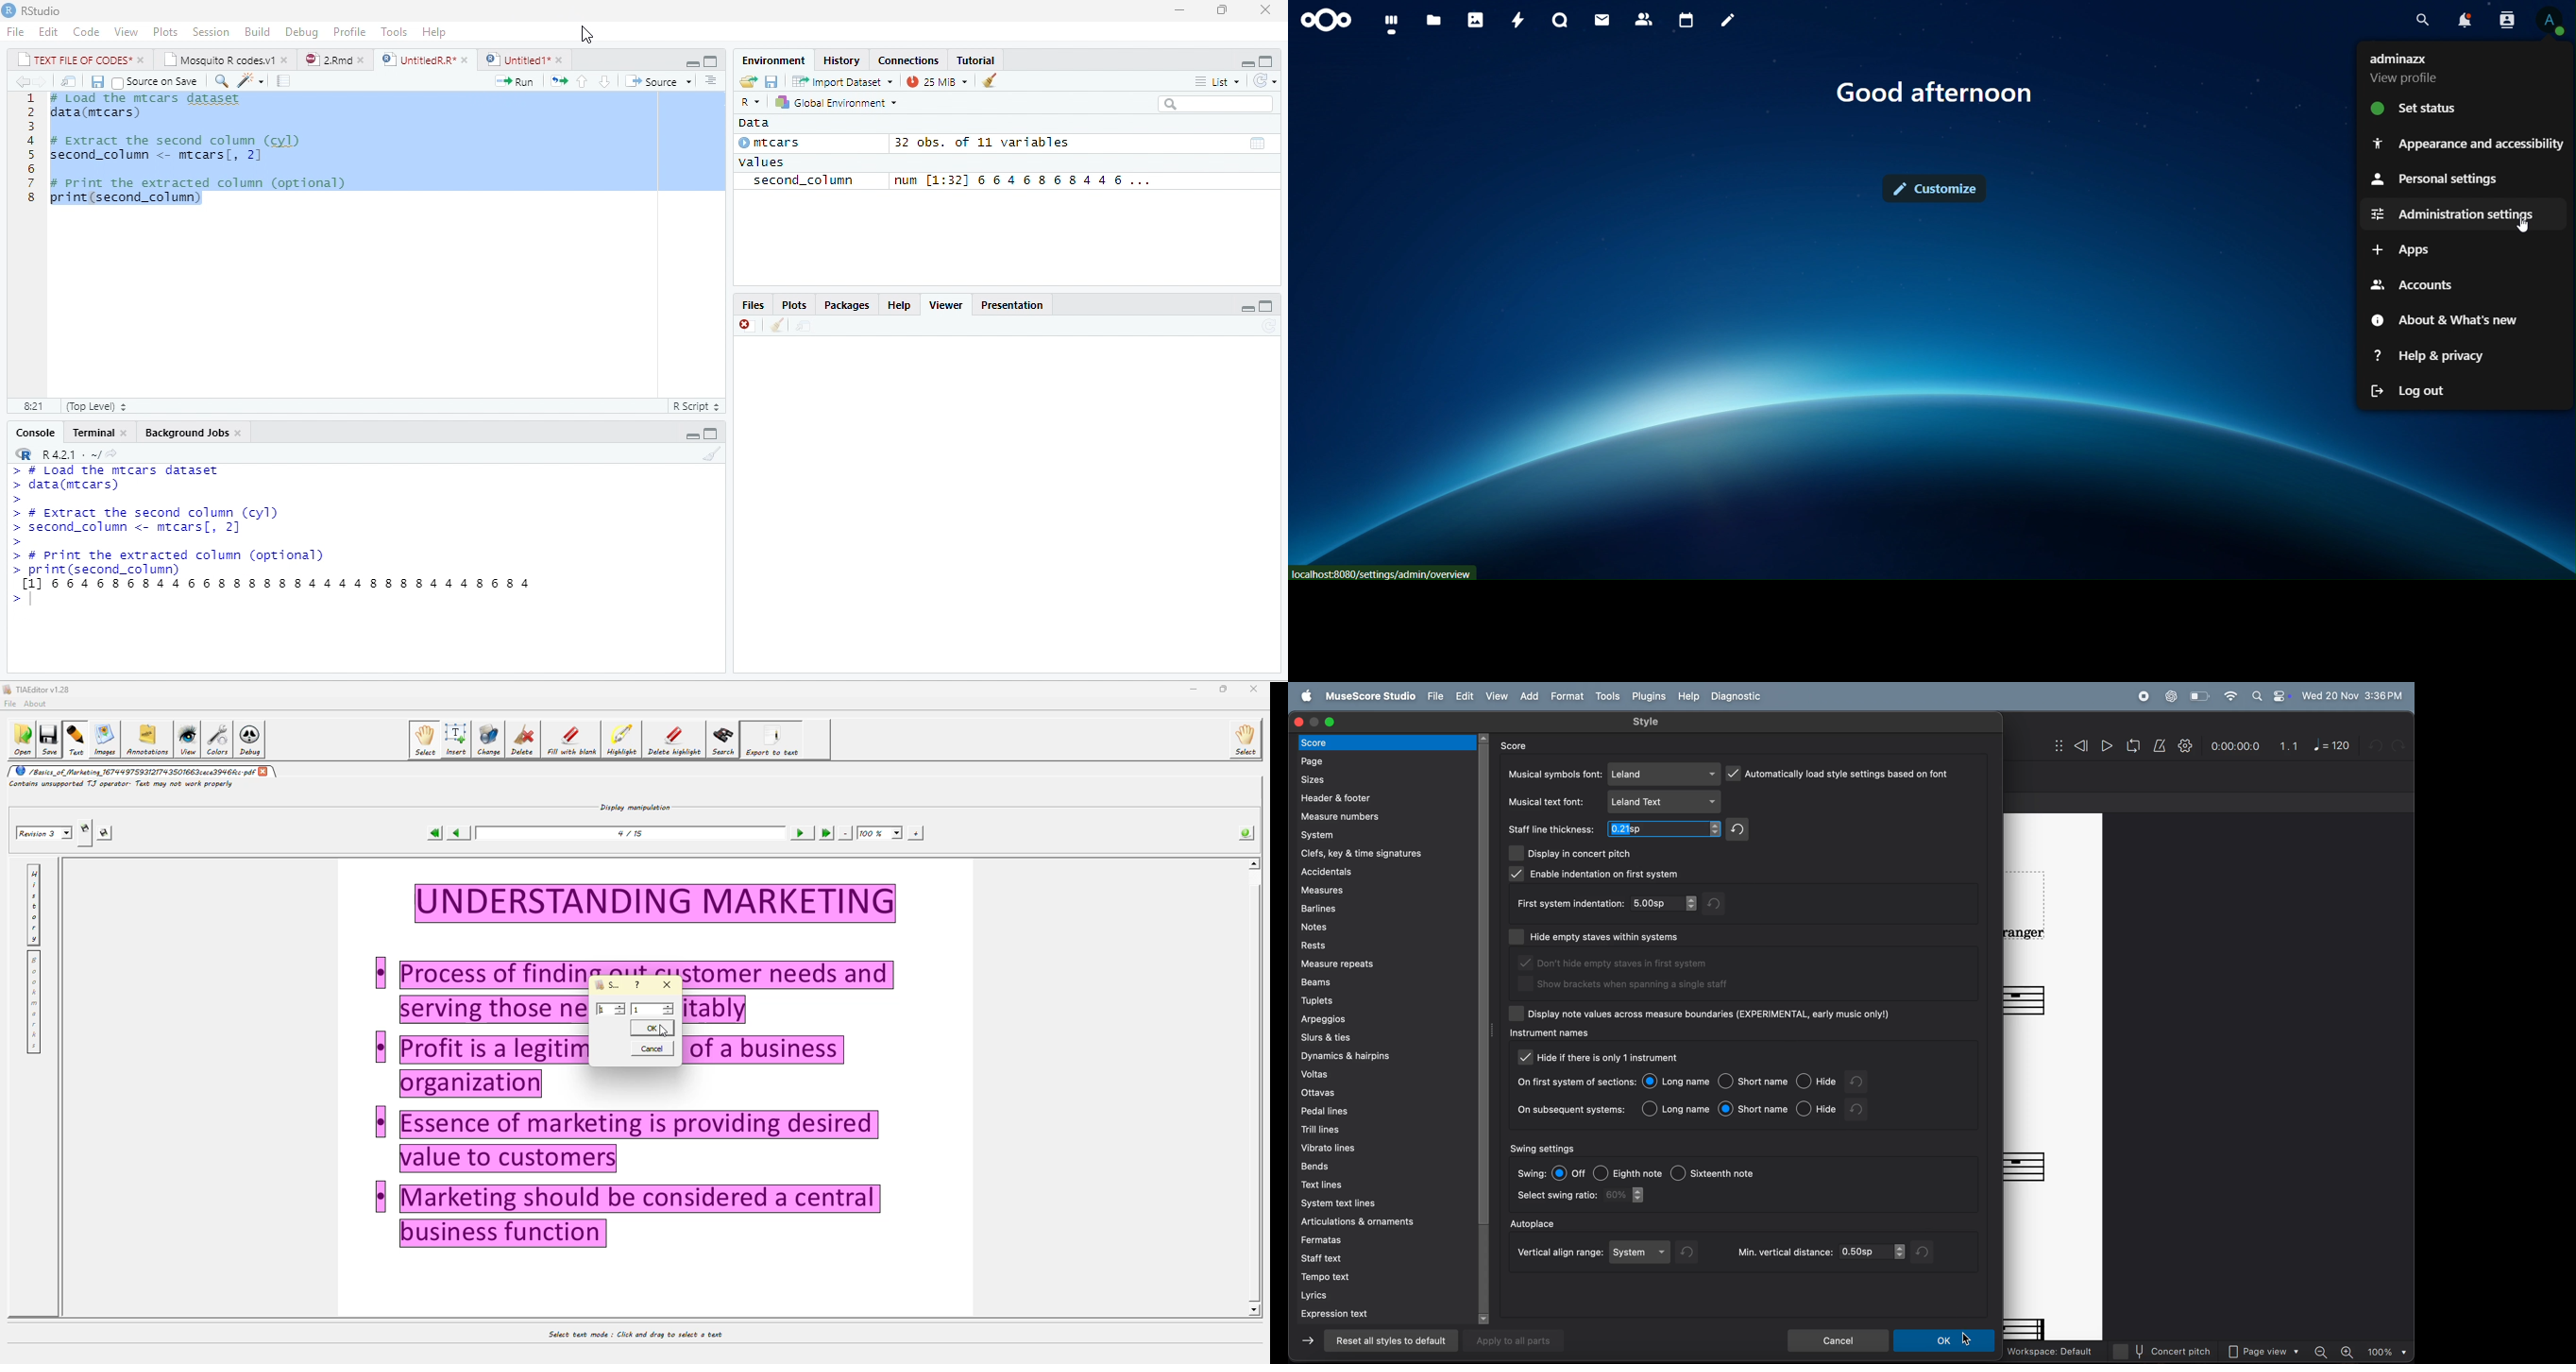 Image resolution: width=2576 pixels, height=1372 pixels. What do you see at coordinates (2428, 67) in the screenshot?
I see `view profile` at bounding box center [2428, 67].